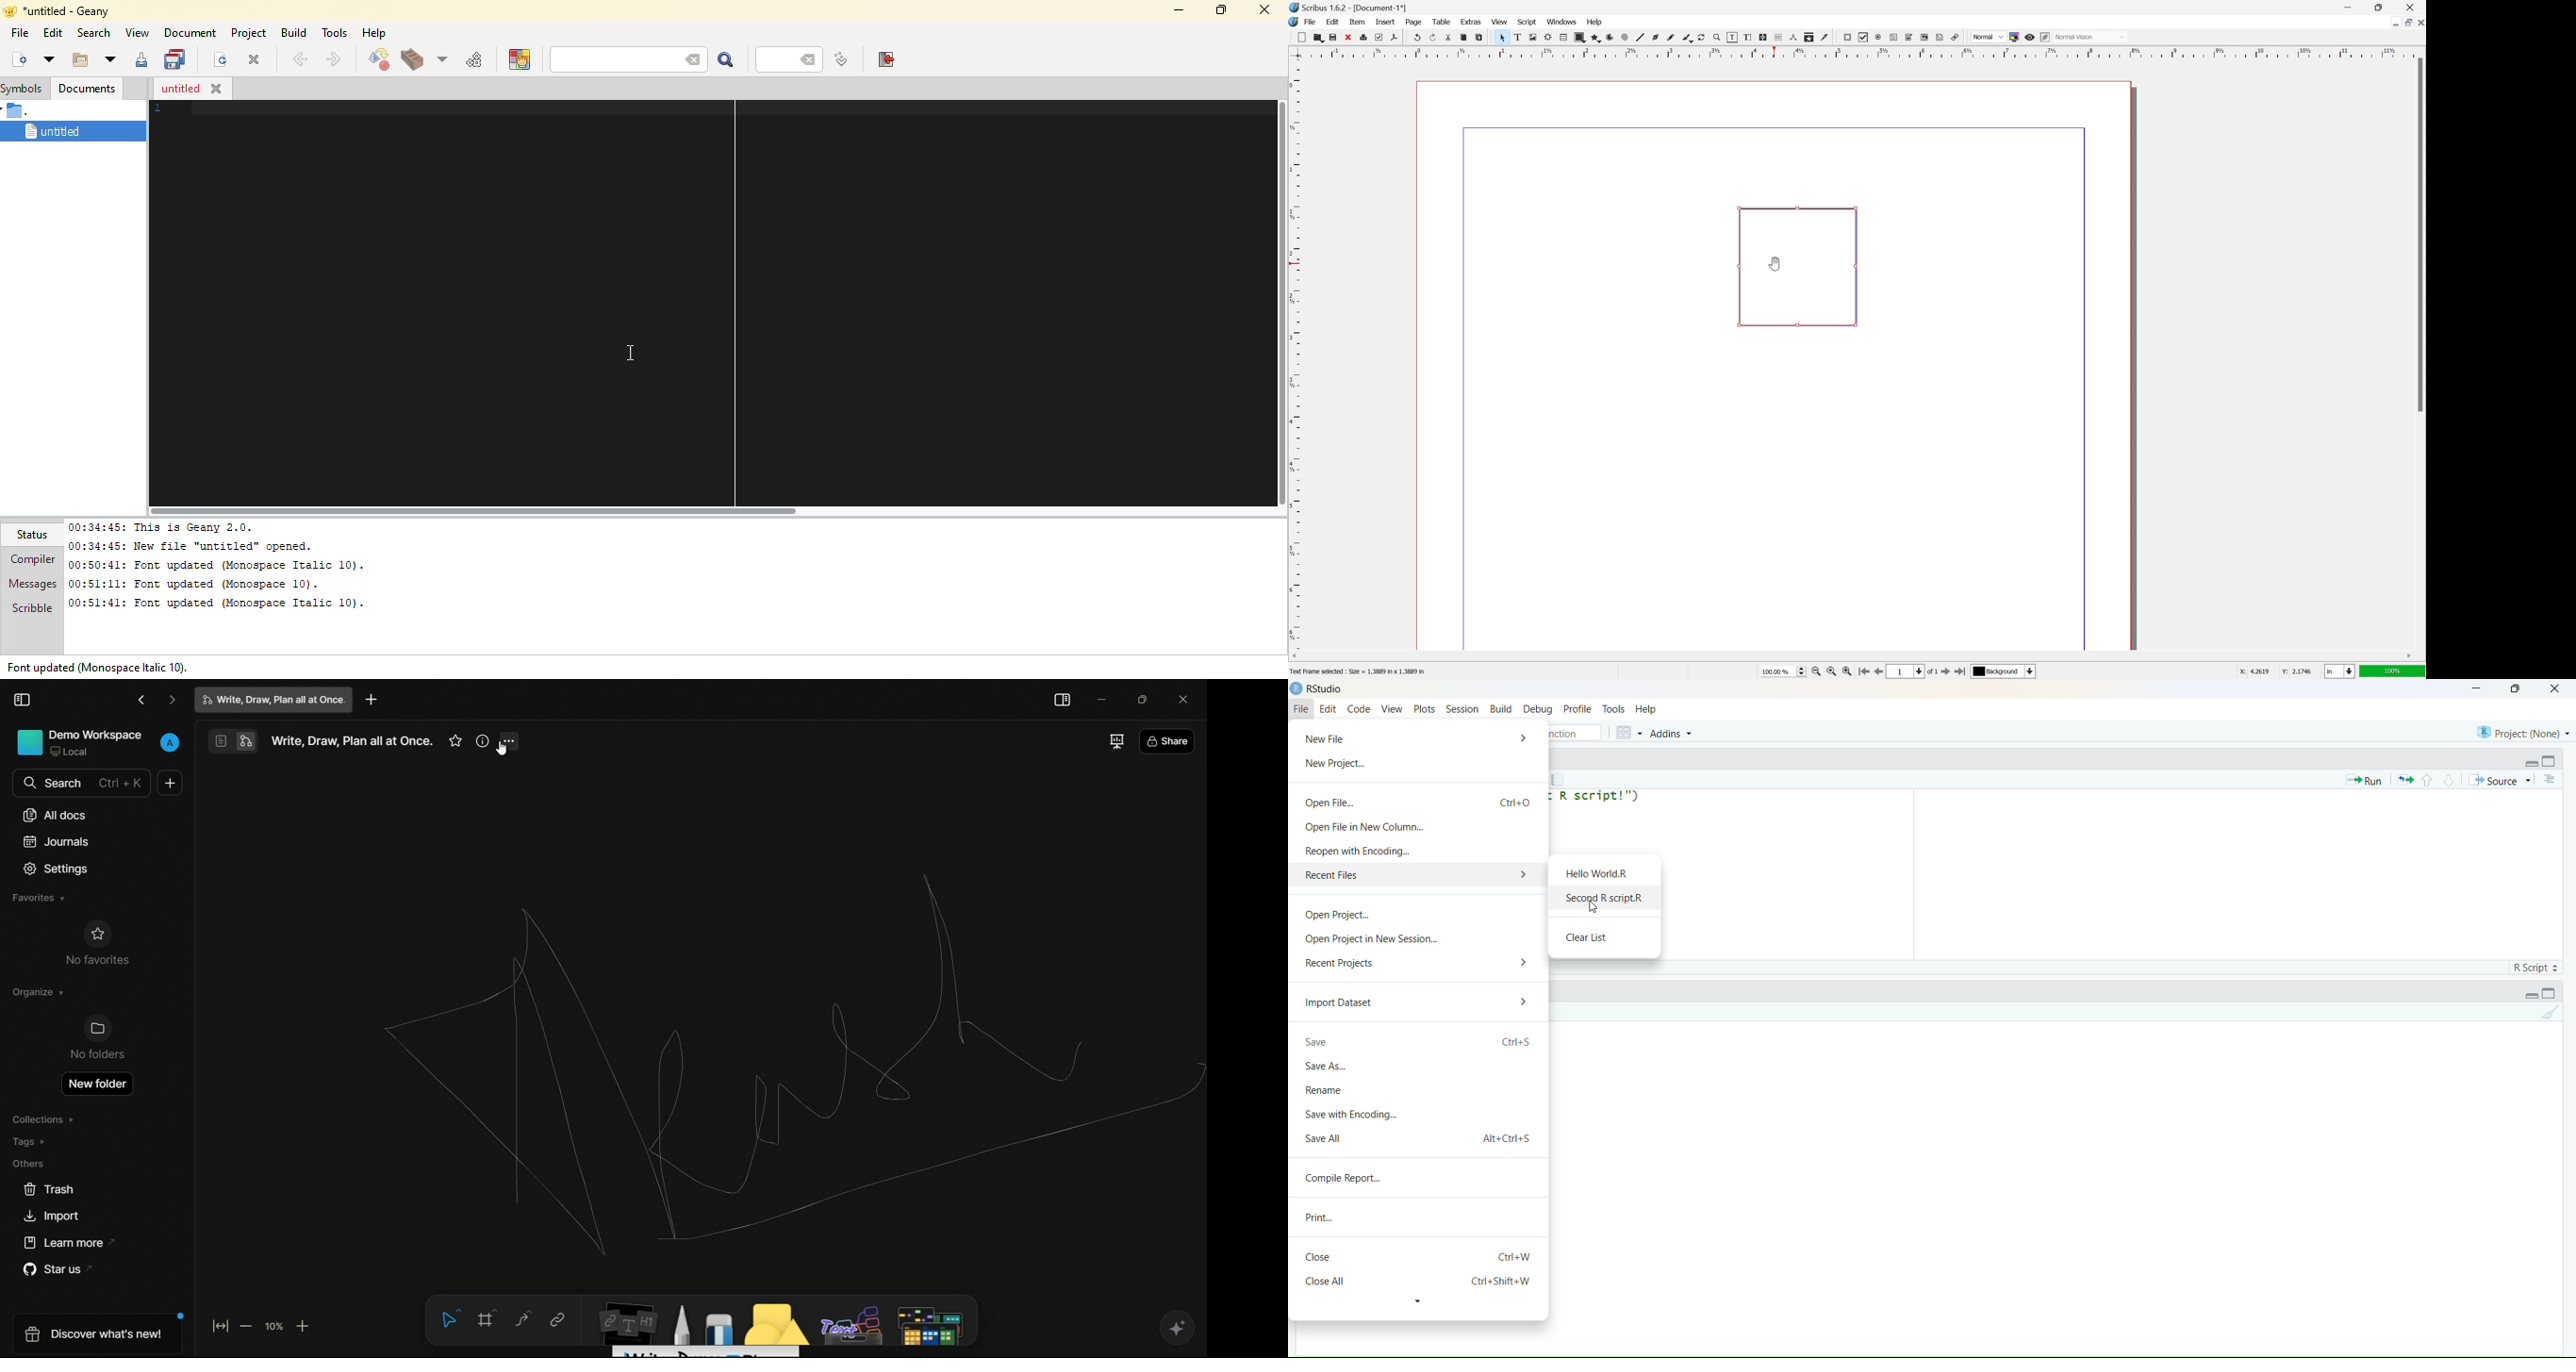 The height and width of the screenshot is (1372, 2576). I want to click on spiral, so click(1626, 37).